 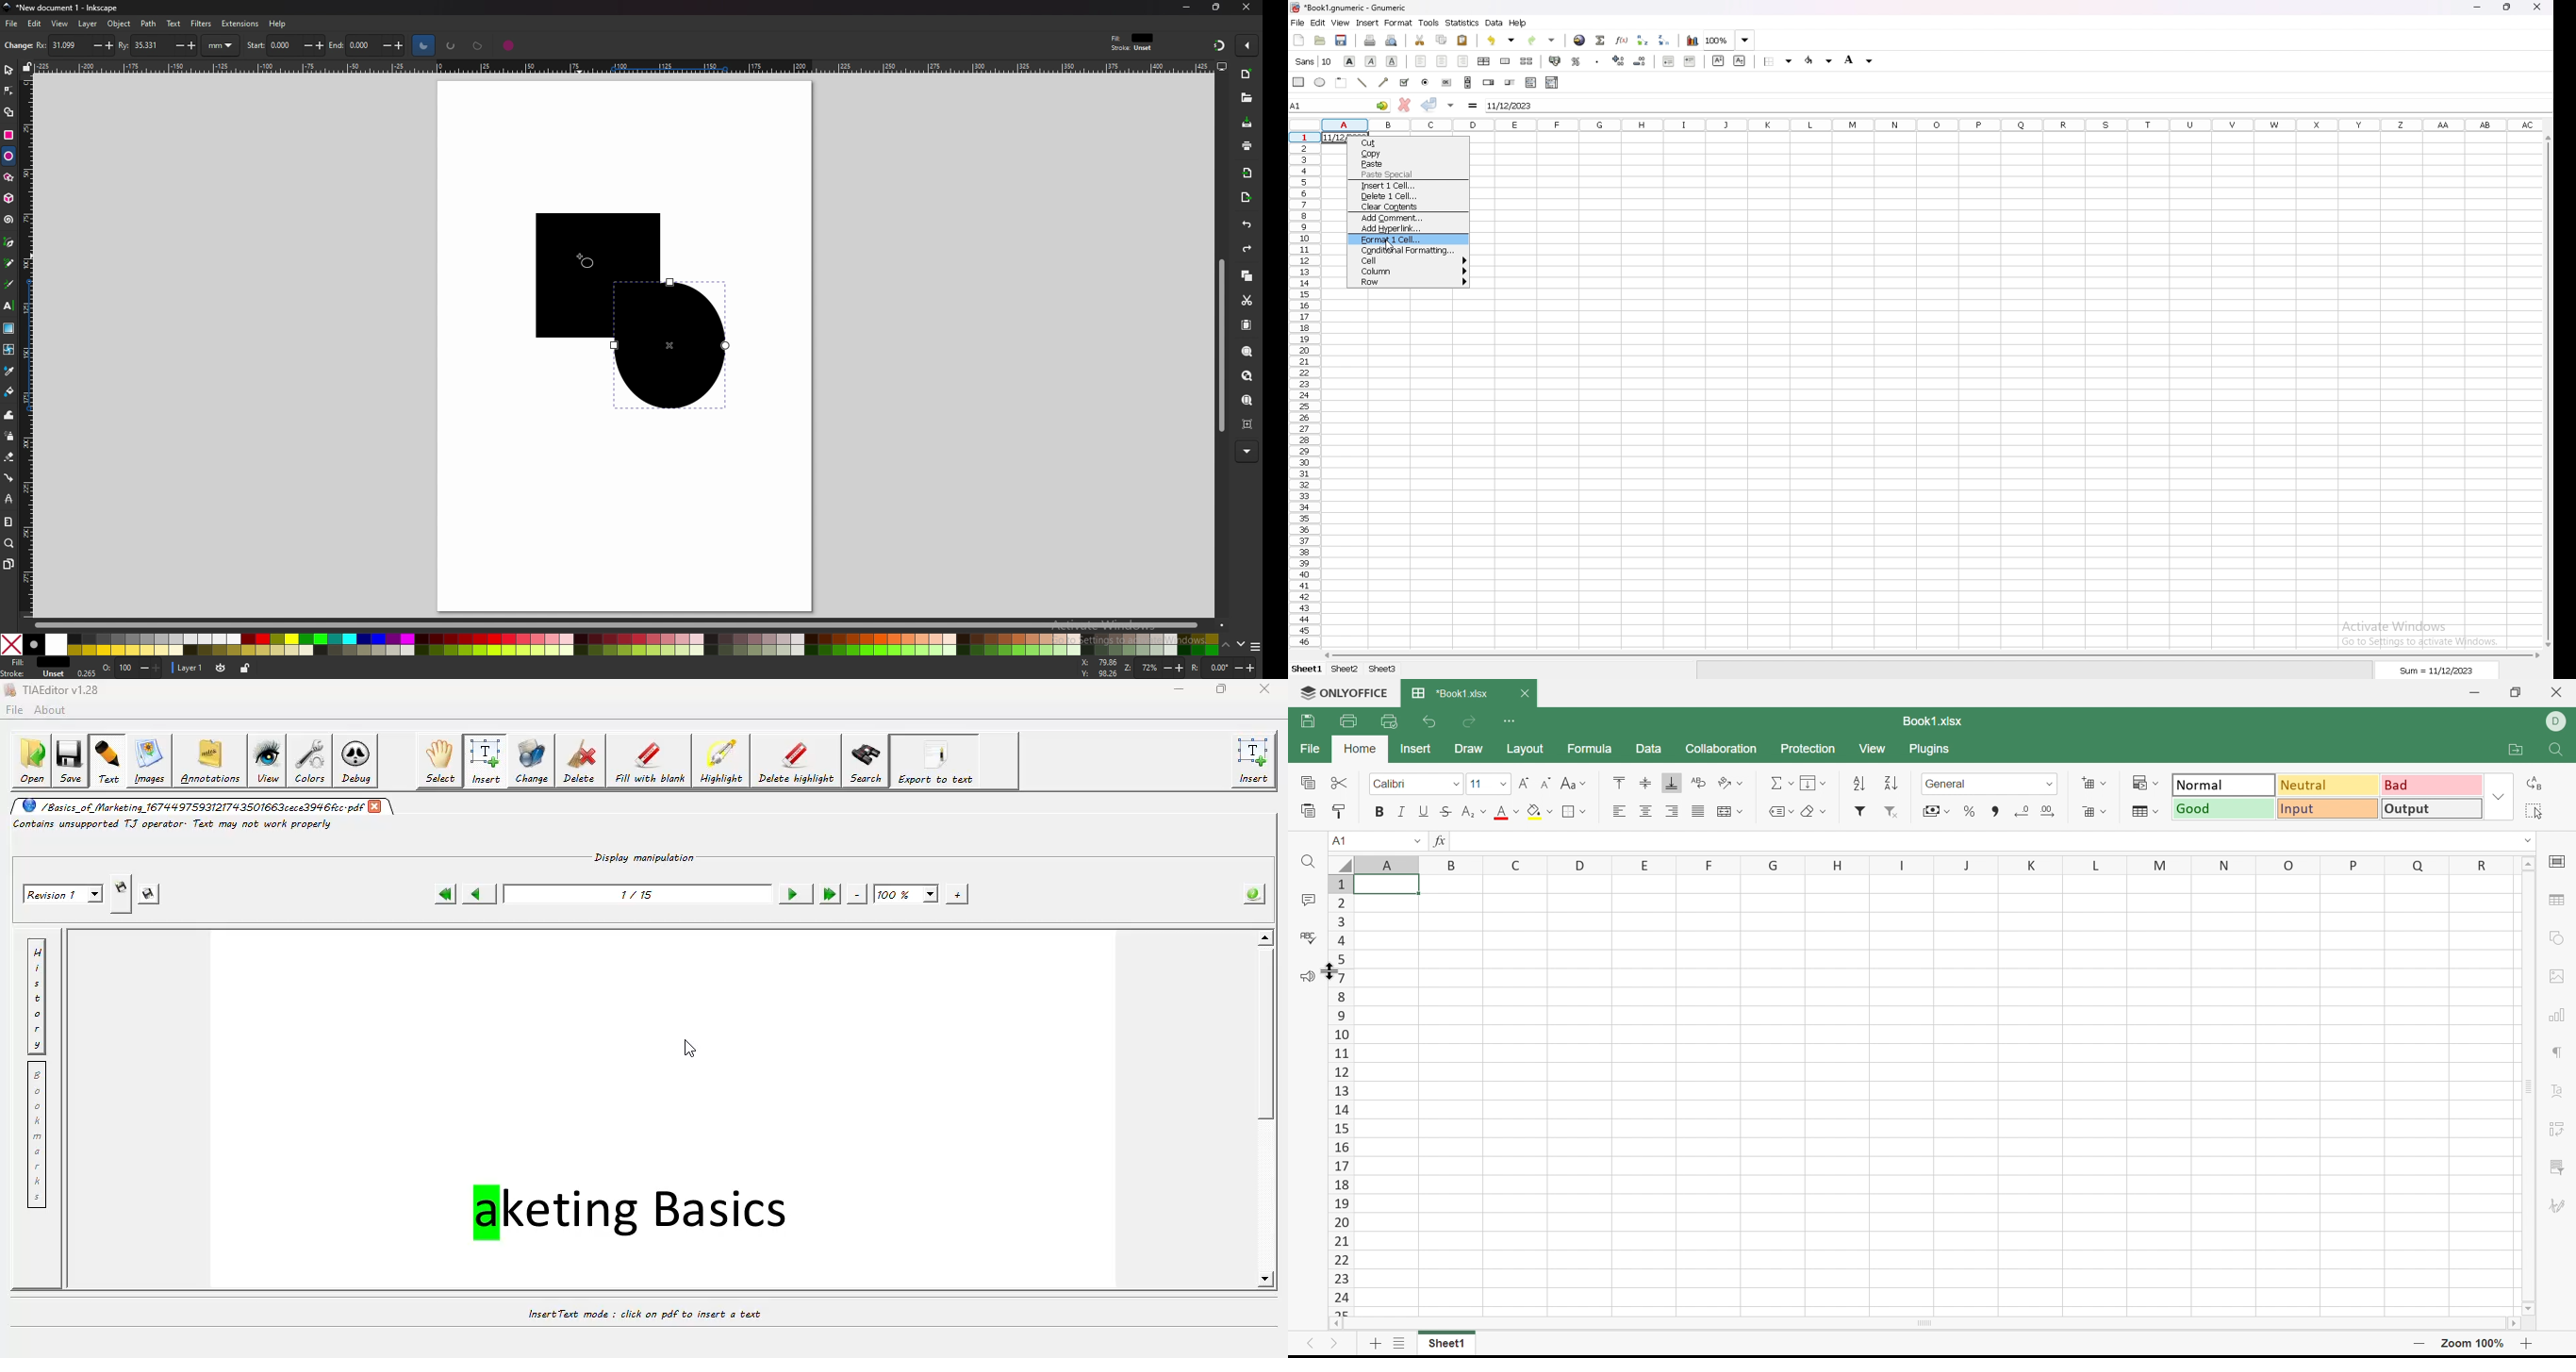 What do you see at coordinates (1309, 1346) in the screenshot?
I see `Previous` at bounding box center [1309, 1346].